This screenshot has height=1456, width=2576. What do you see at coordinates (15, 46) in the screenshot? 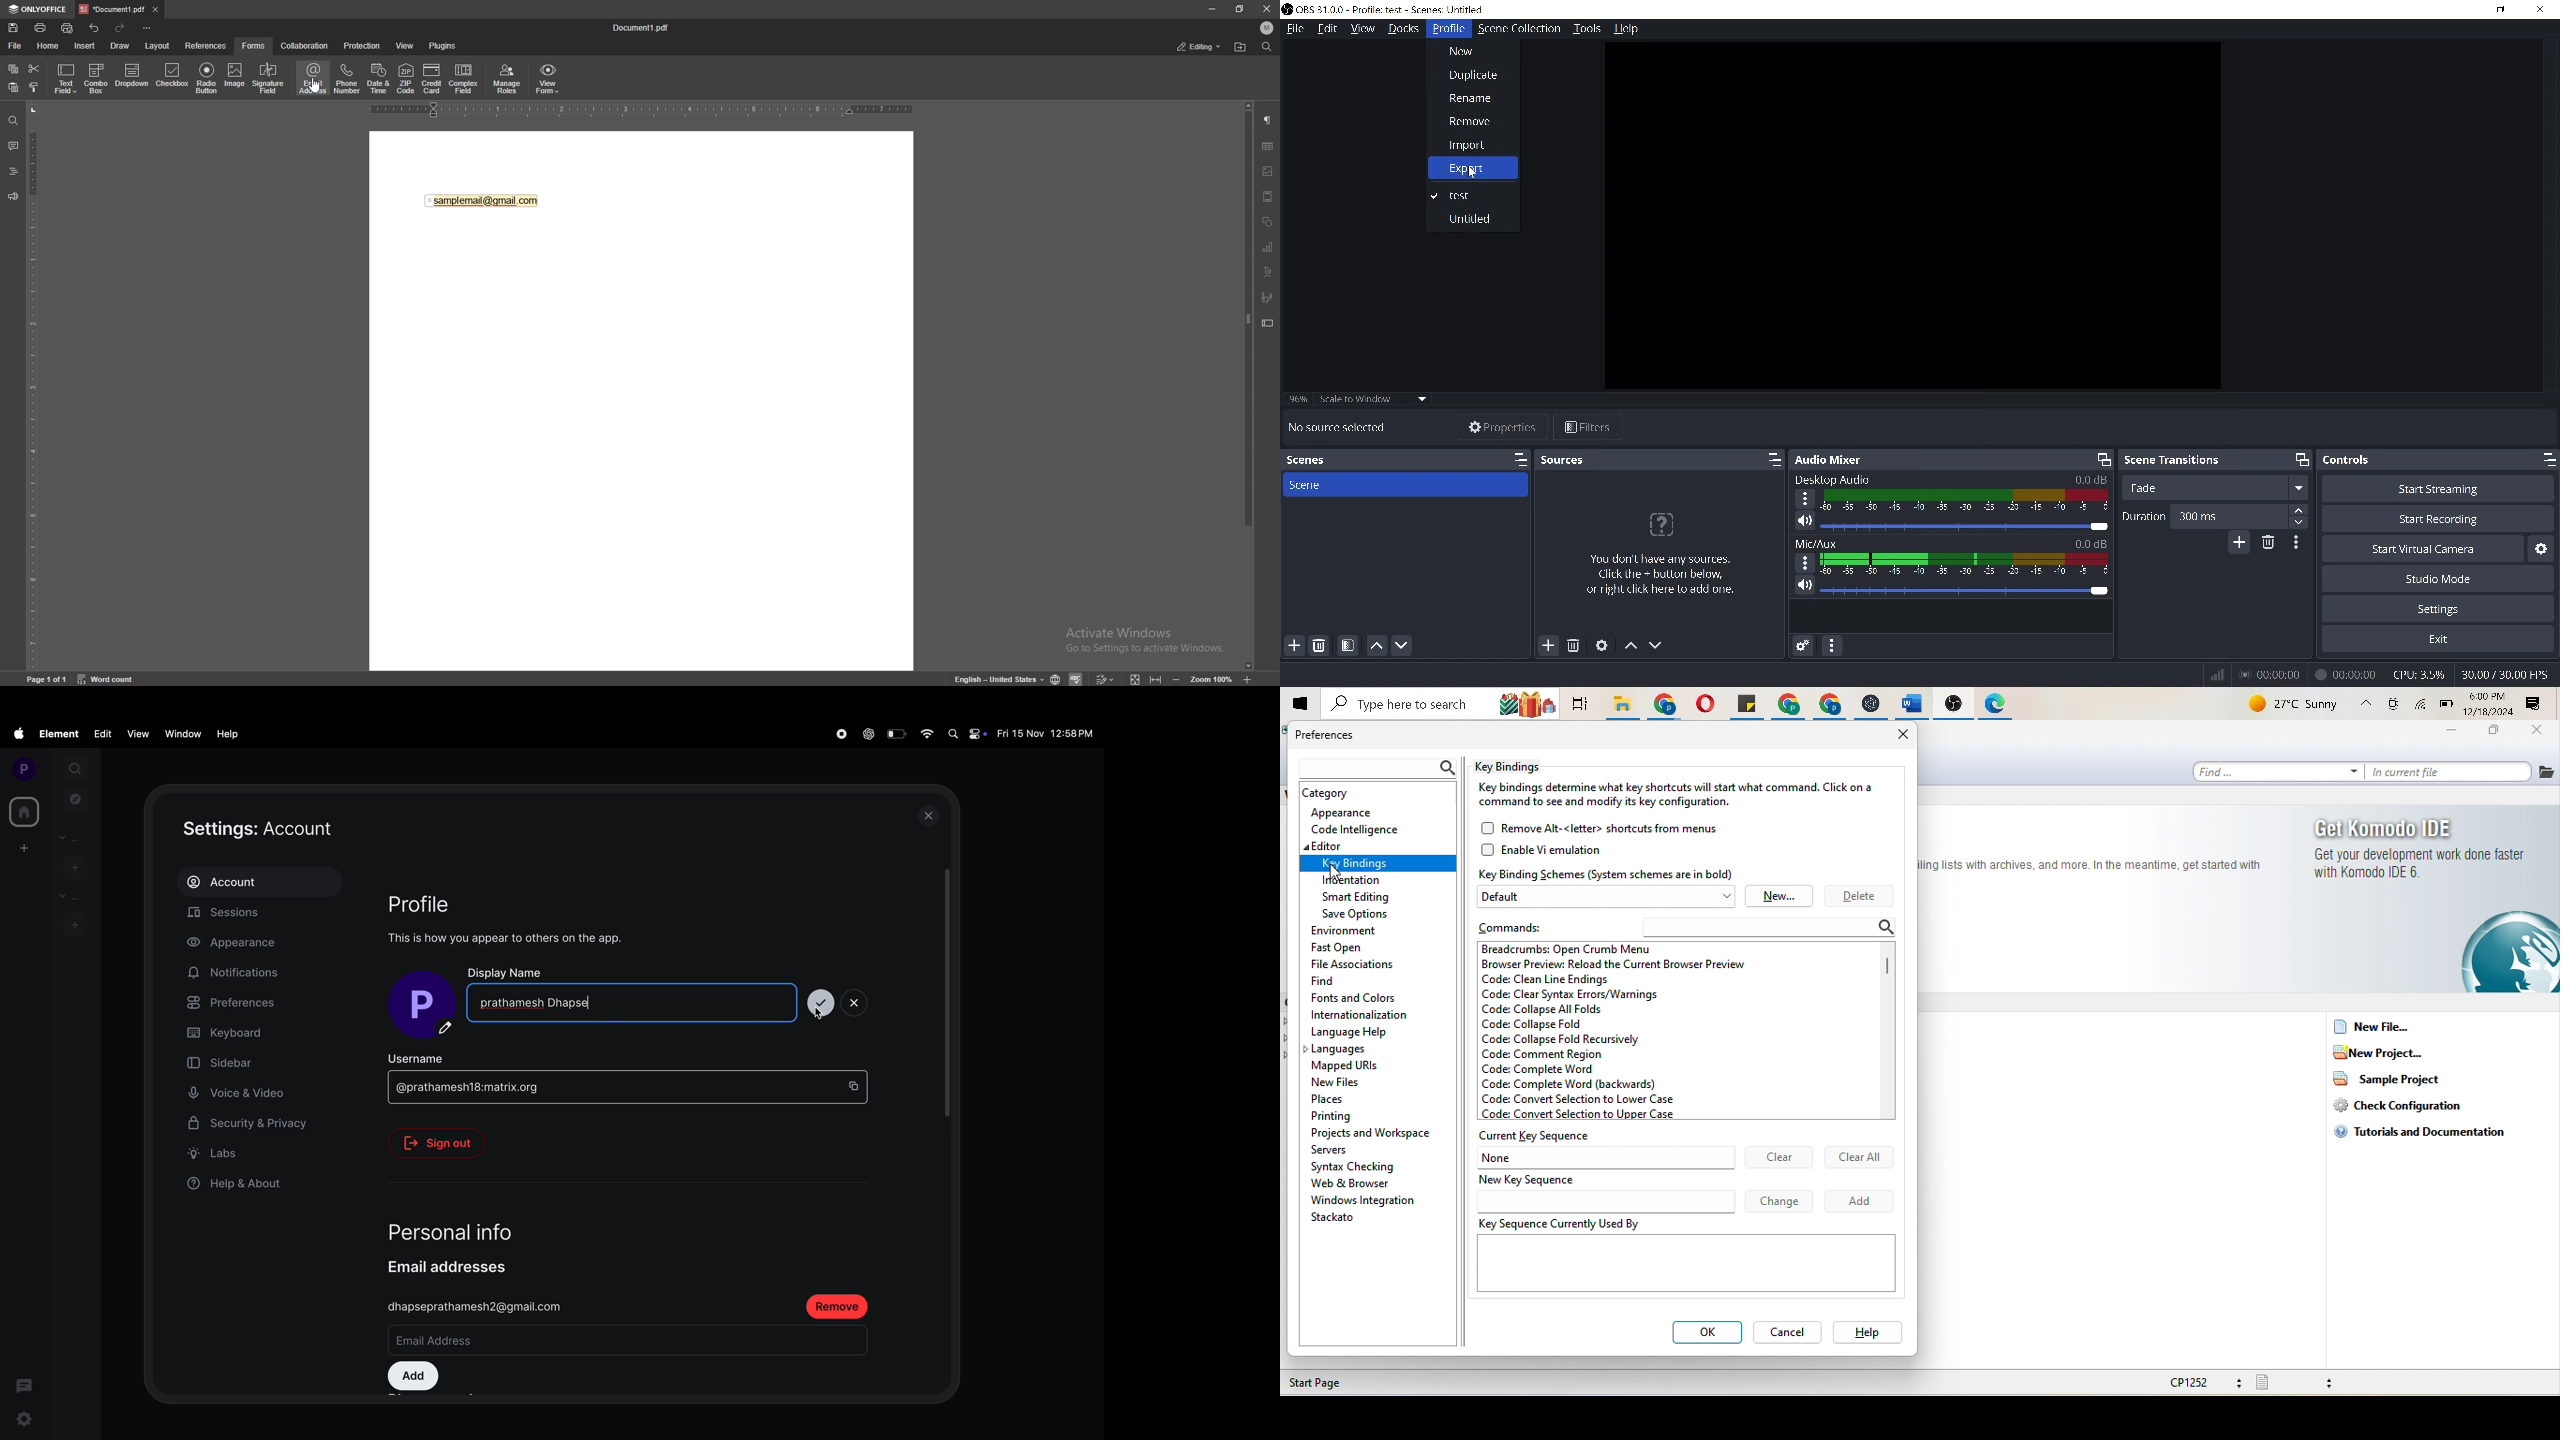
I see `file` at bounding box center [15, 46].